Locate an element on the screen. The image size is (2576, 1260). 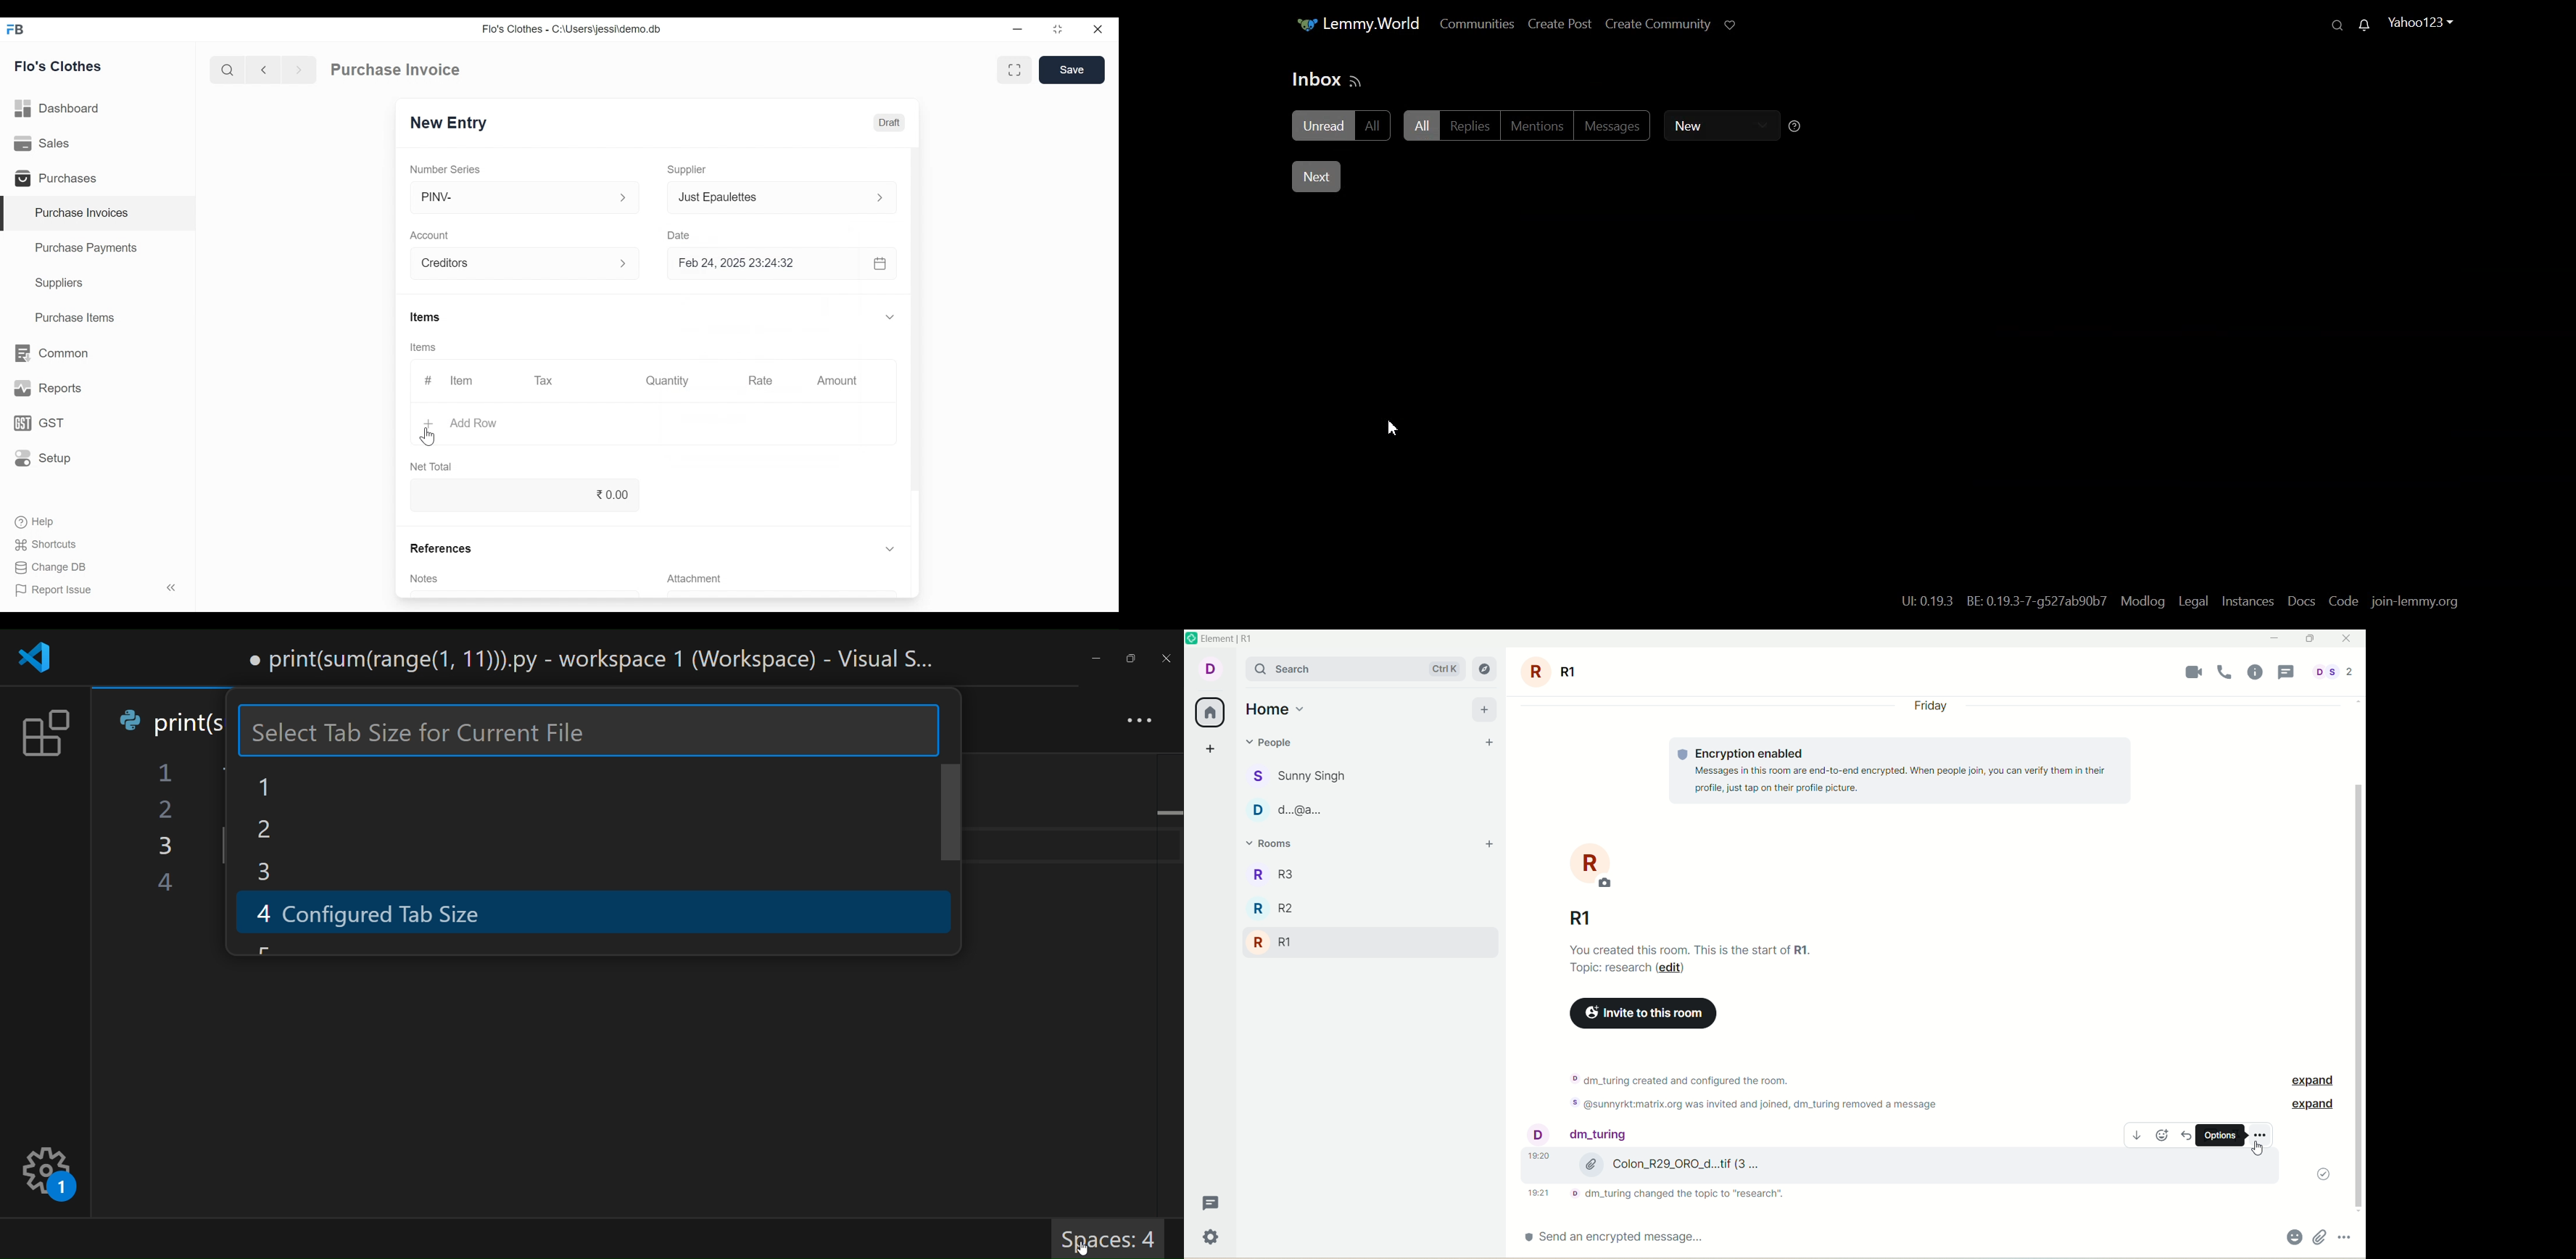
Next is located at coordinates (1317, 177).